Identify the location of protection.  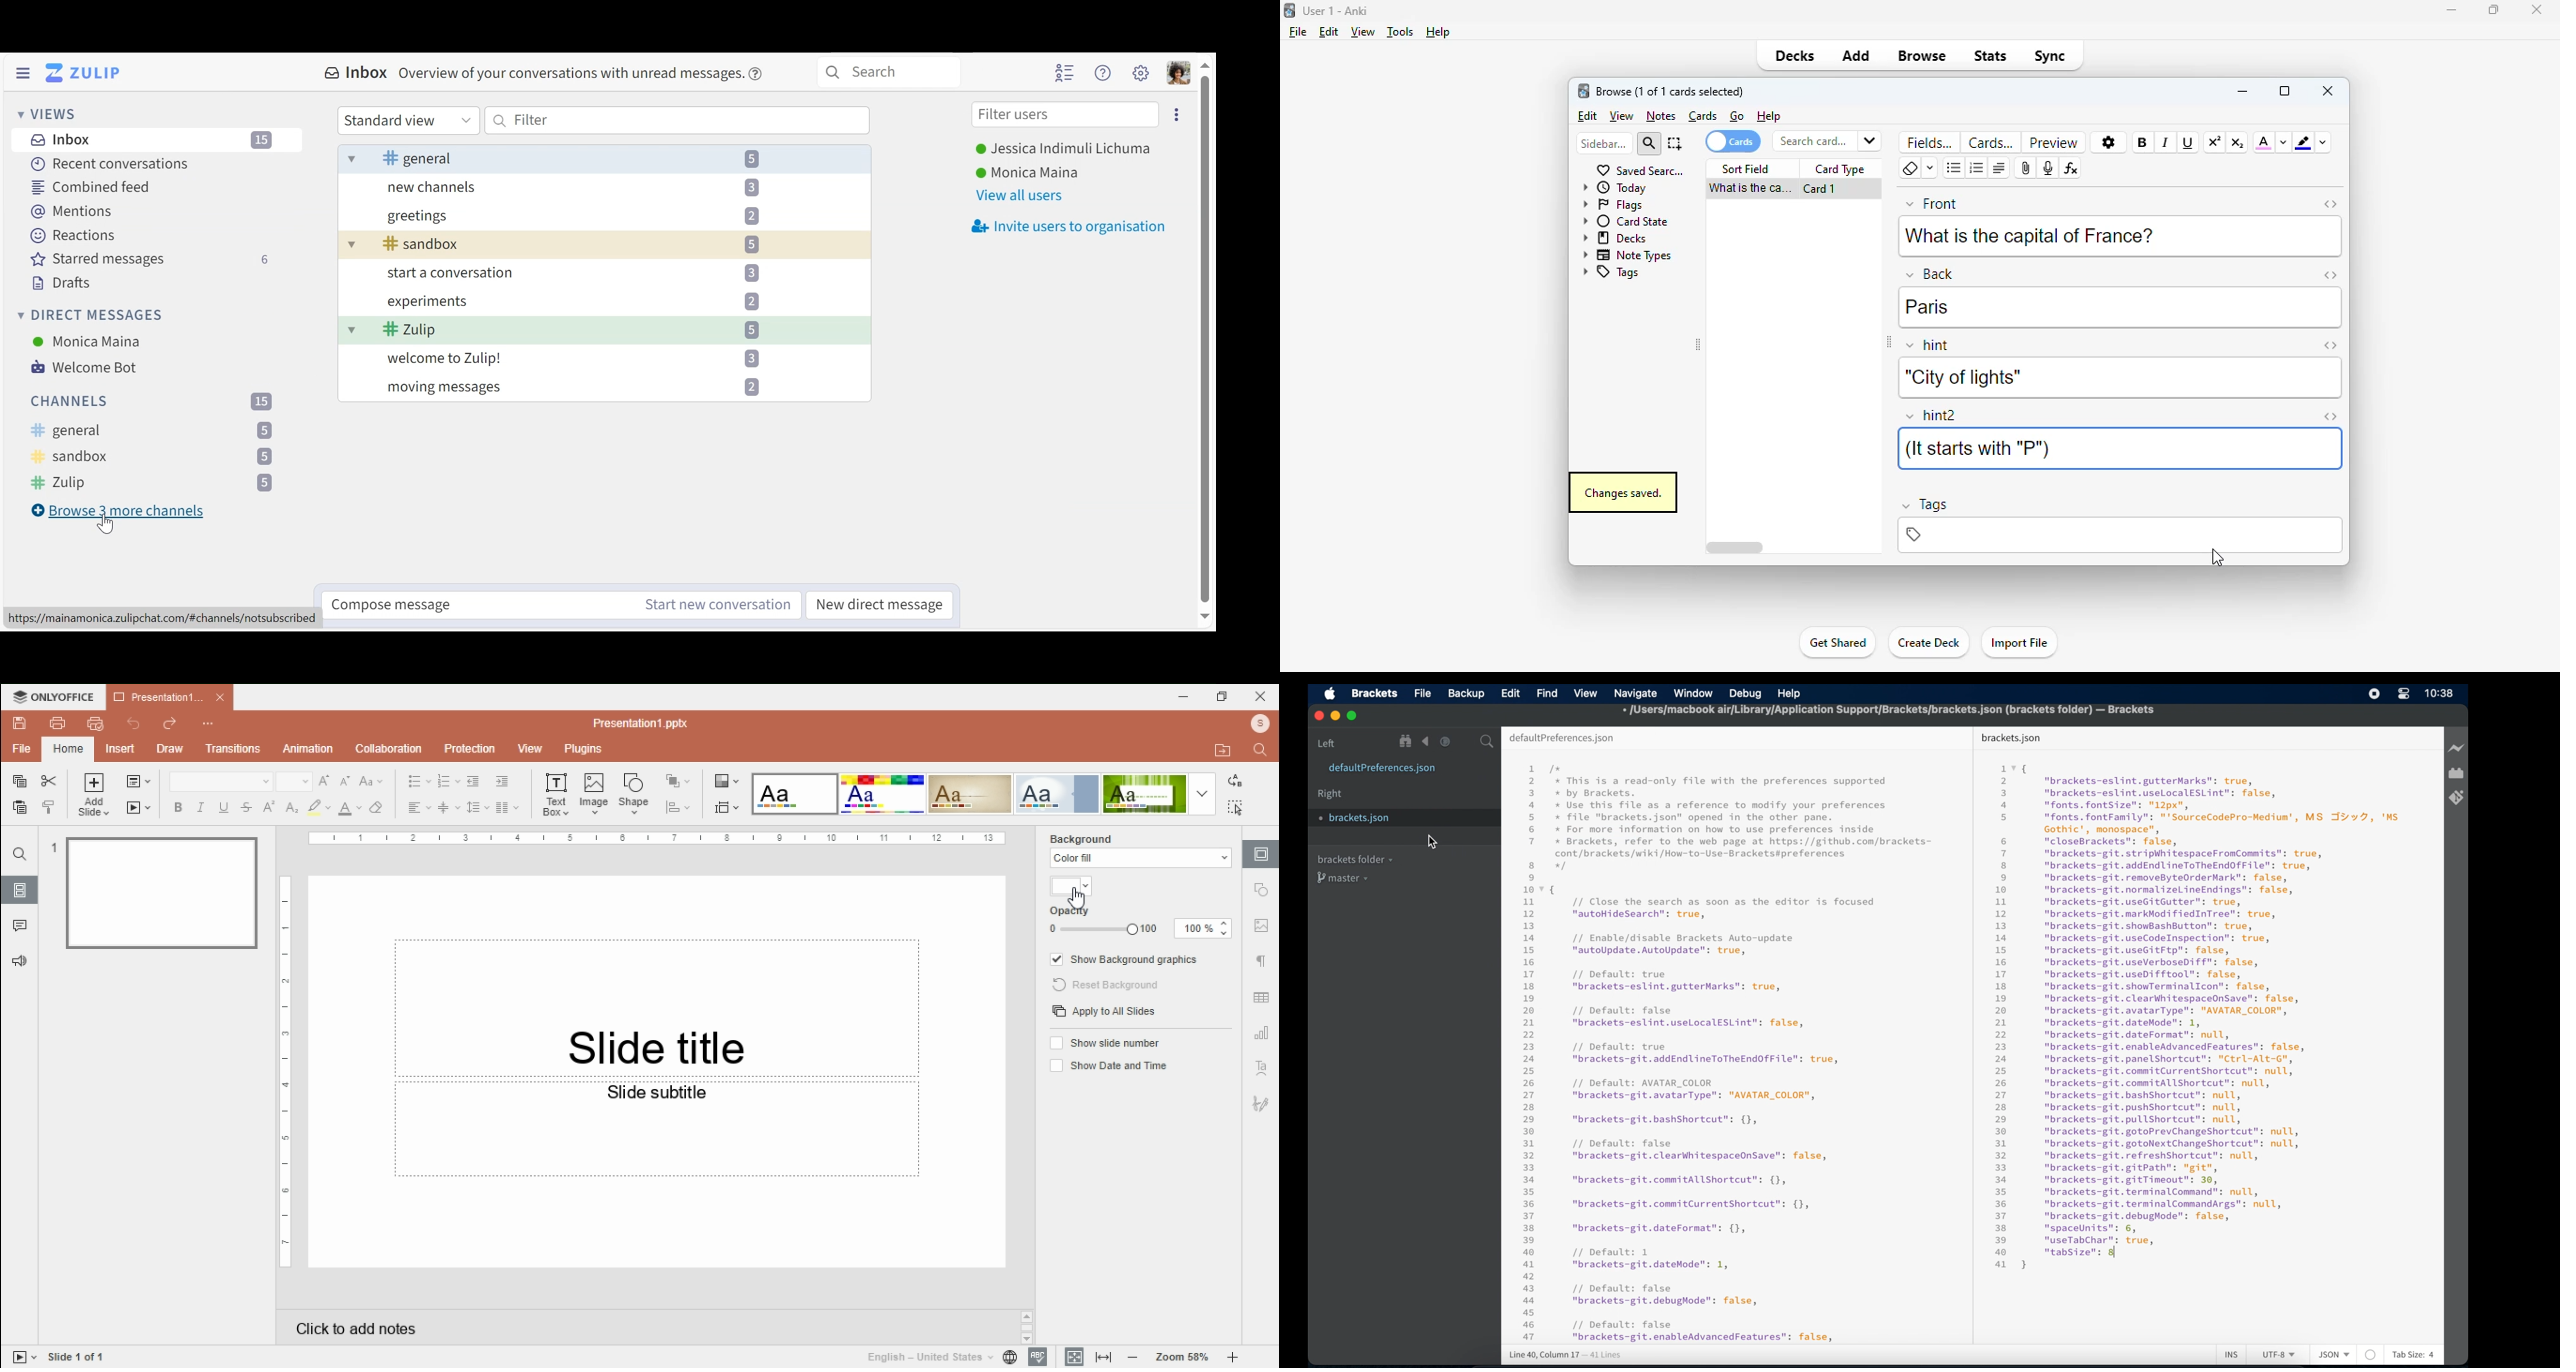
(468, 749).